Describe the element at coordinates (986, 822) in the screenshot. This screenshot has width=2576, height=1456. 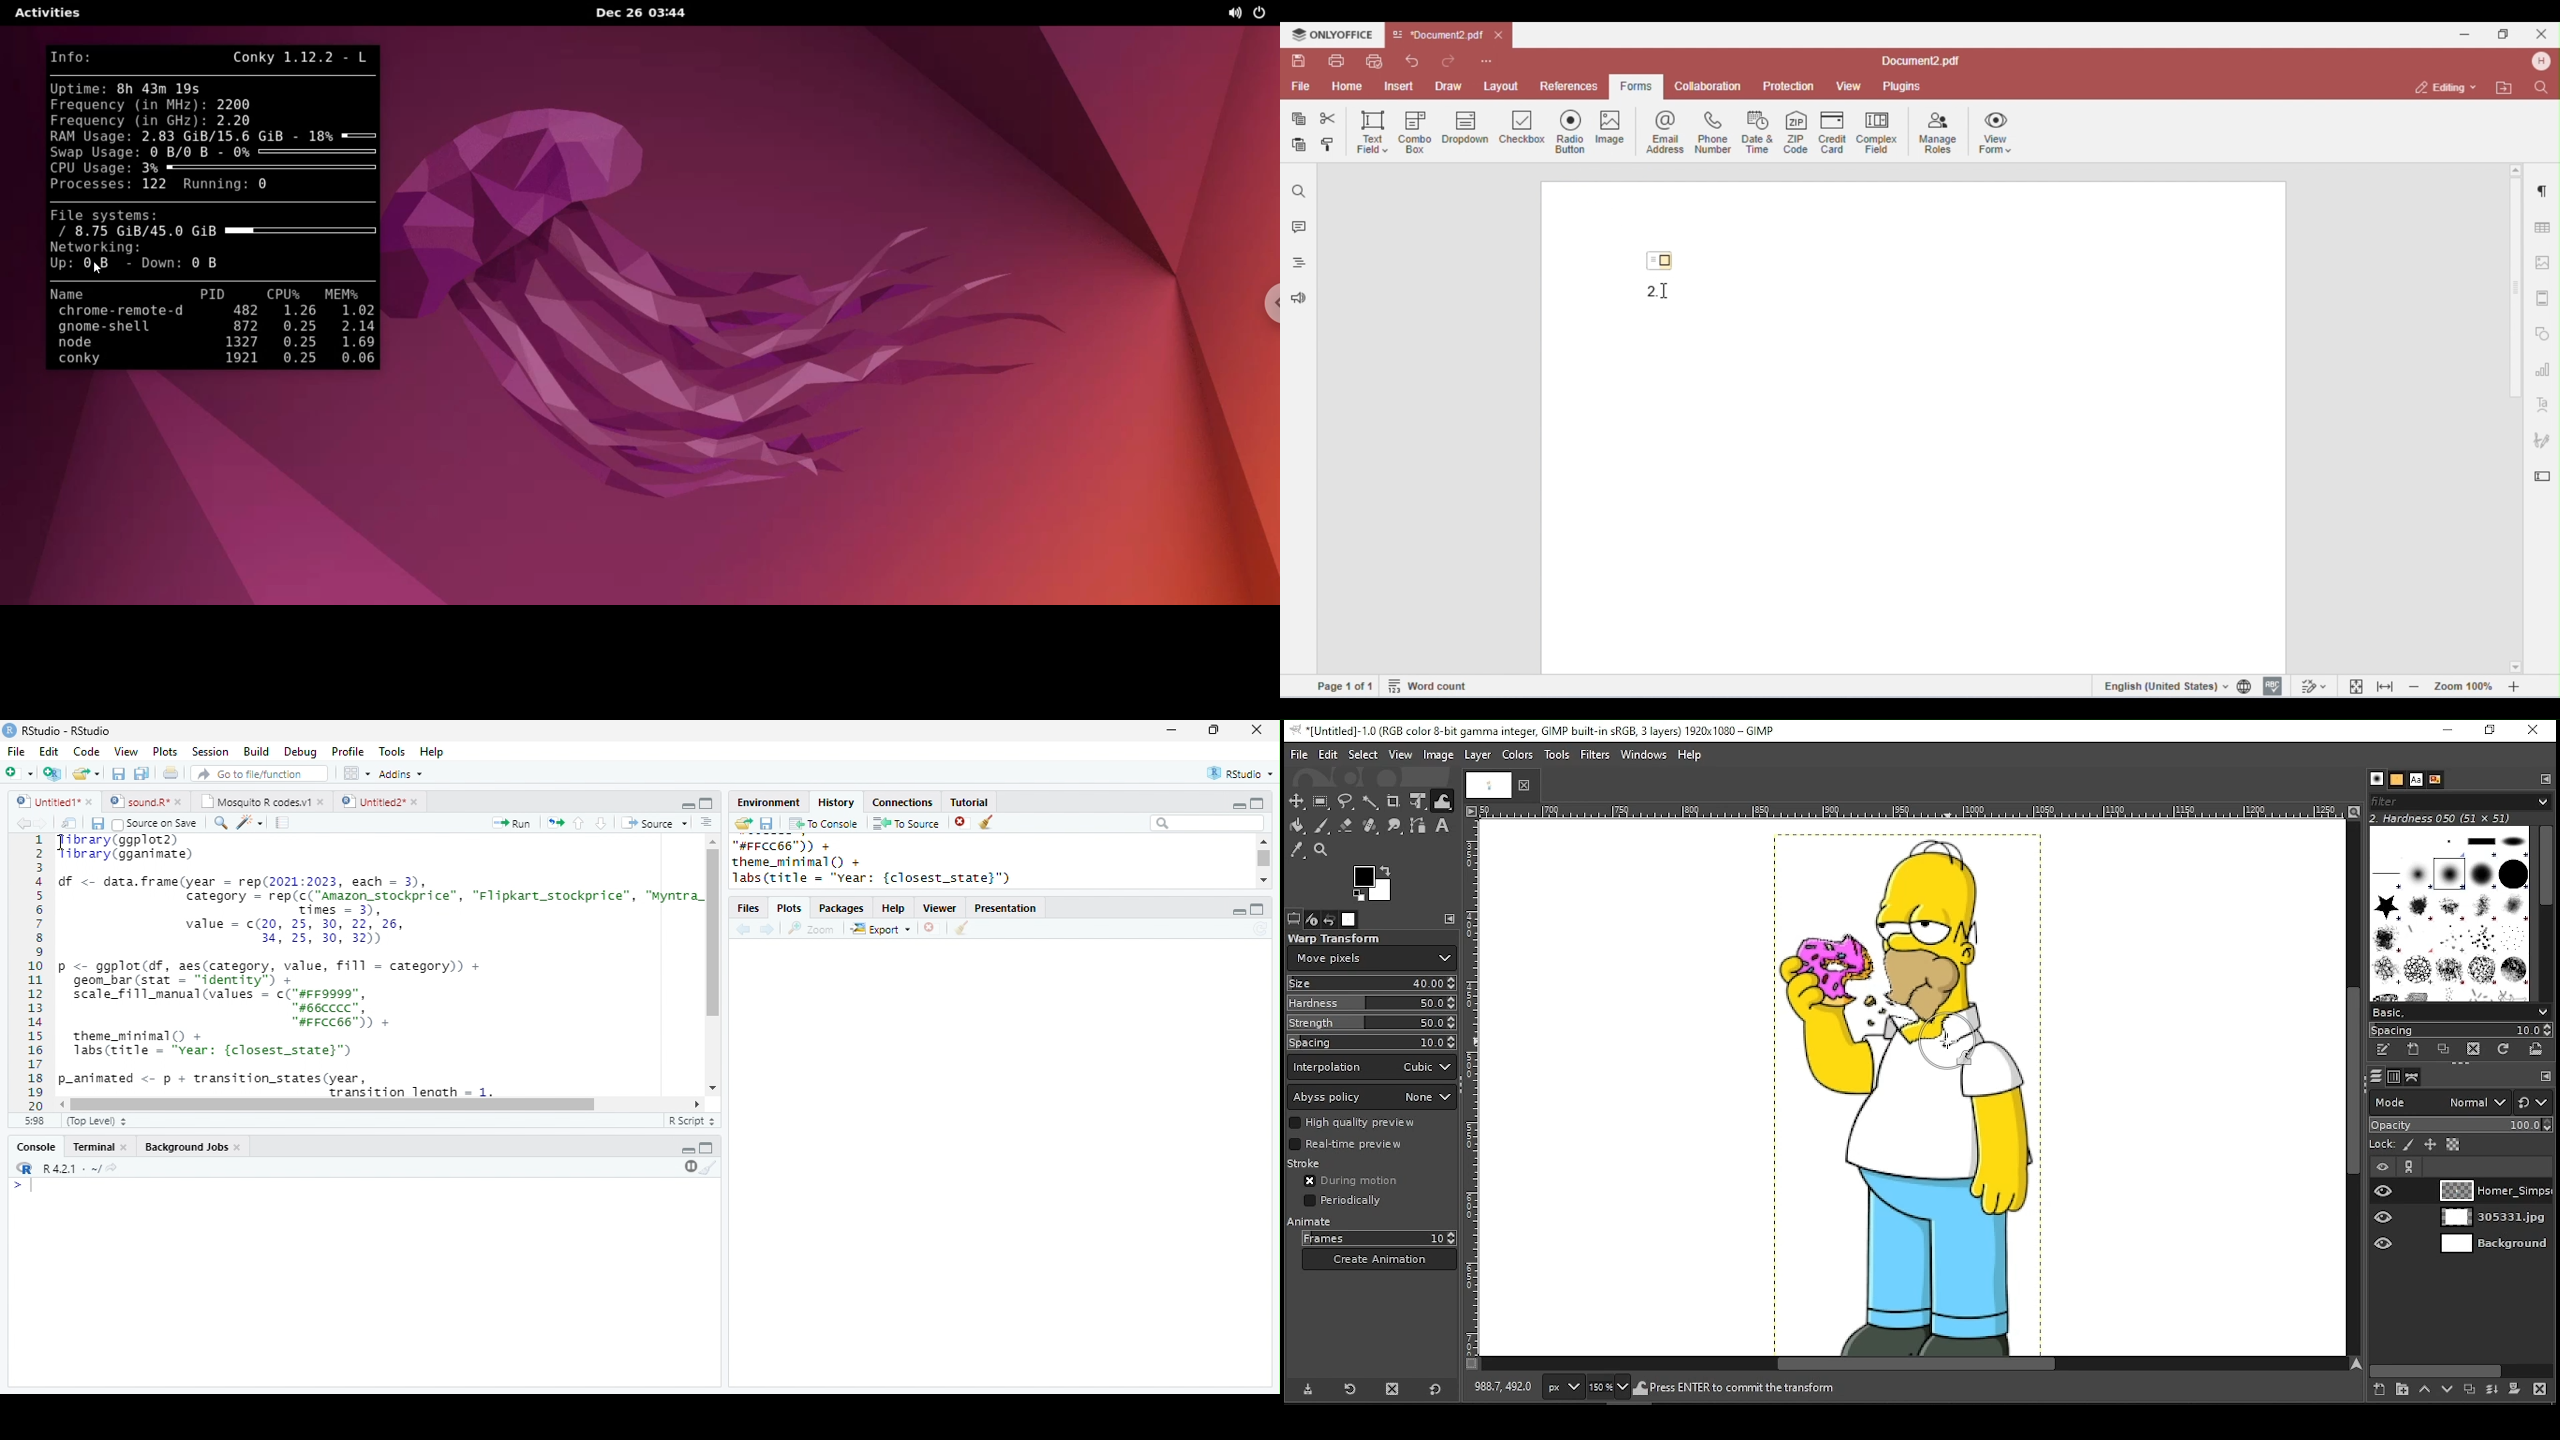
I see `clear` at that location.